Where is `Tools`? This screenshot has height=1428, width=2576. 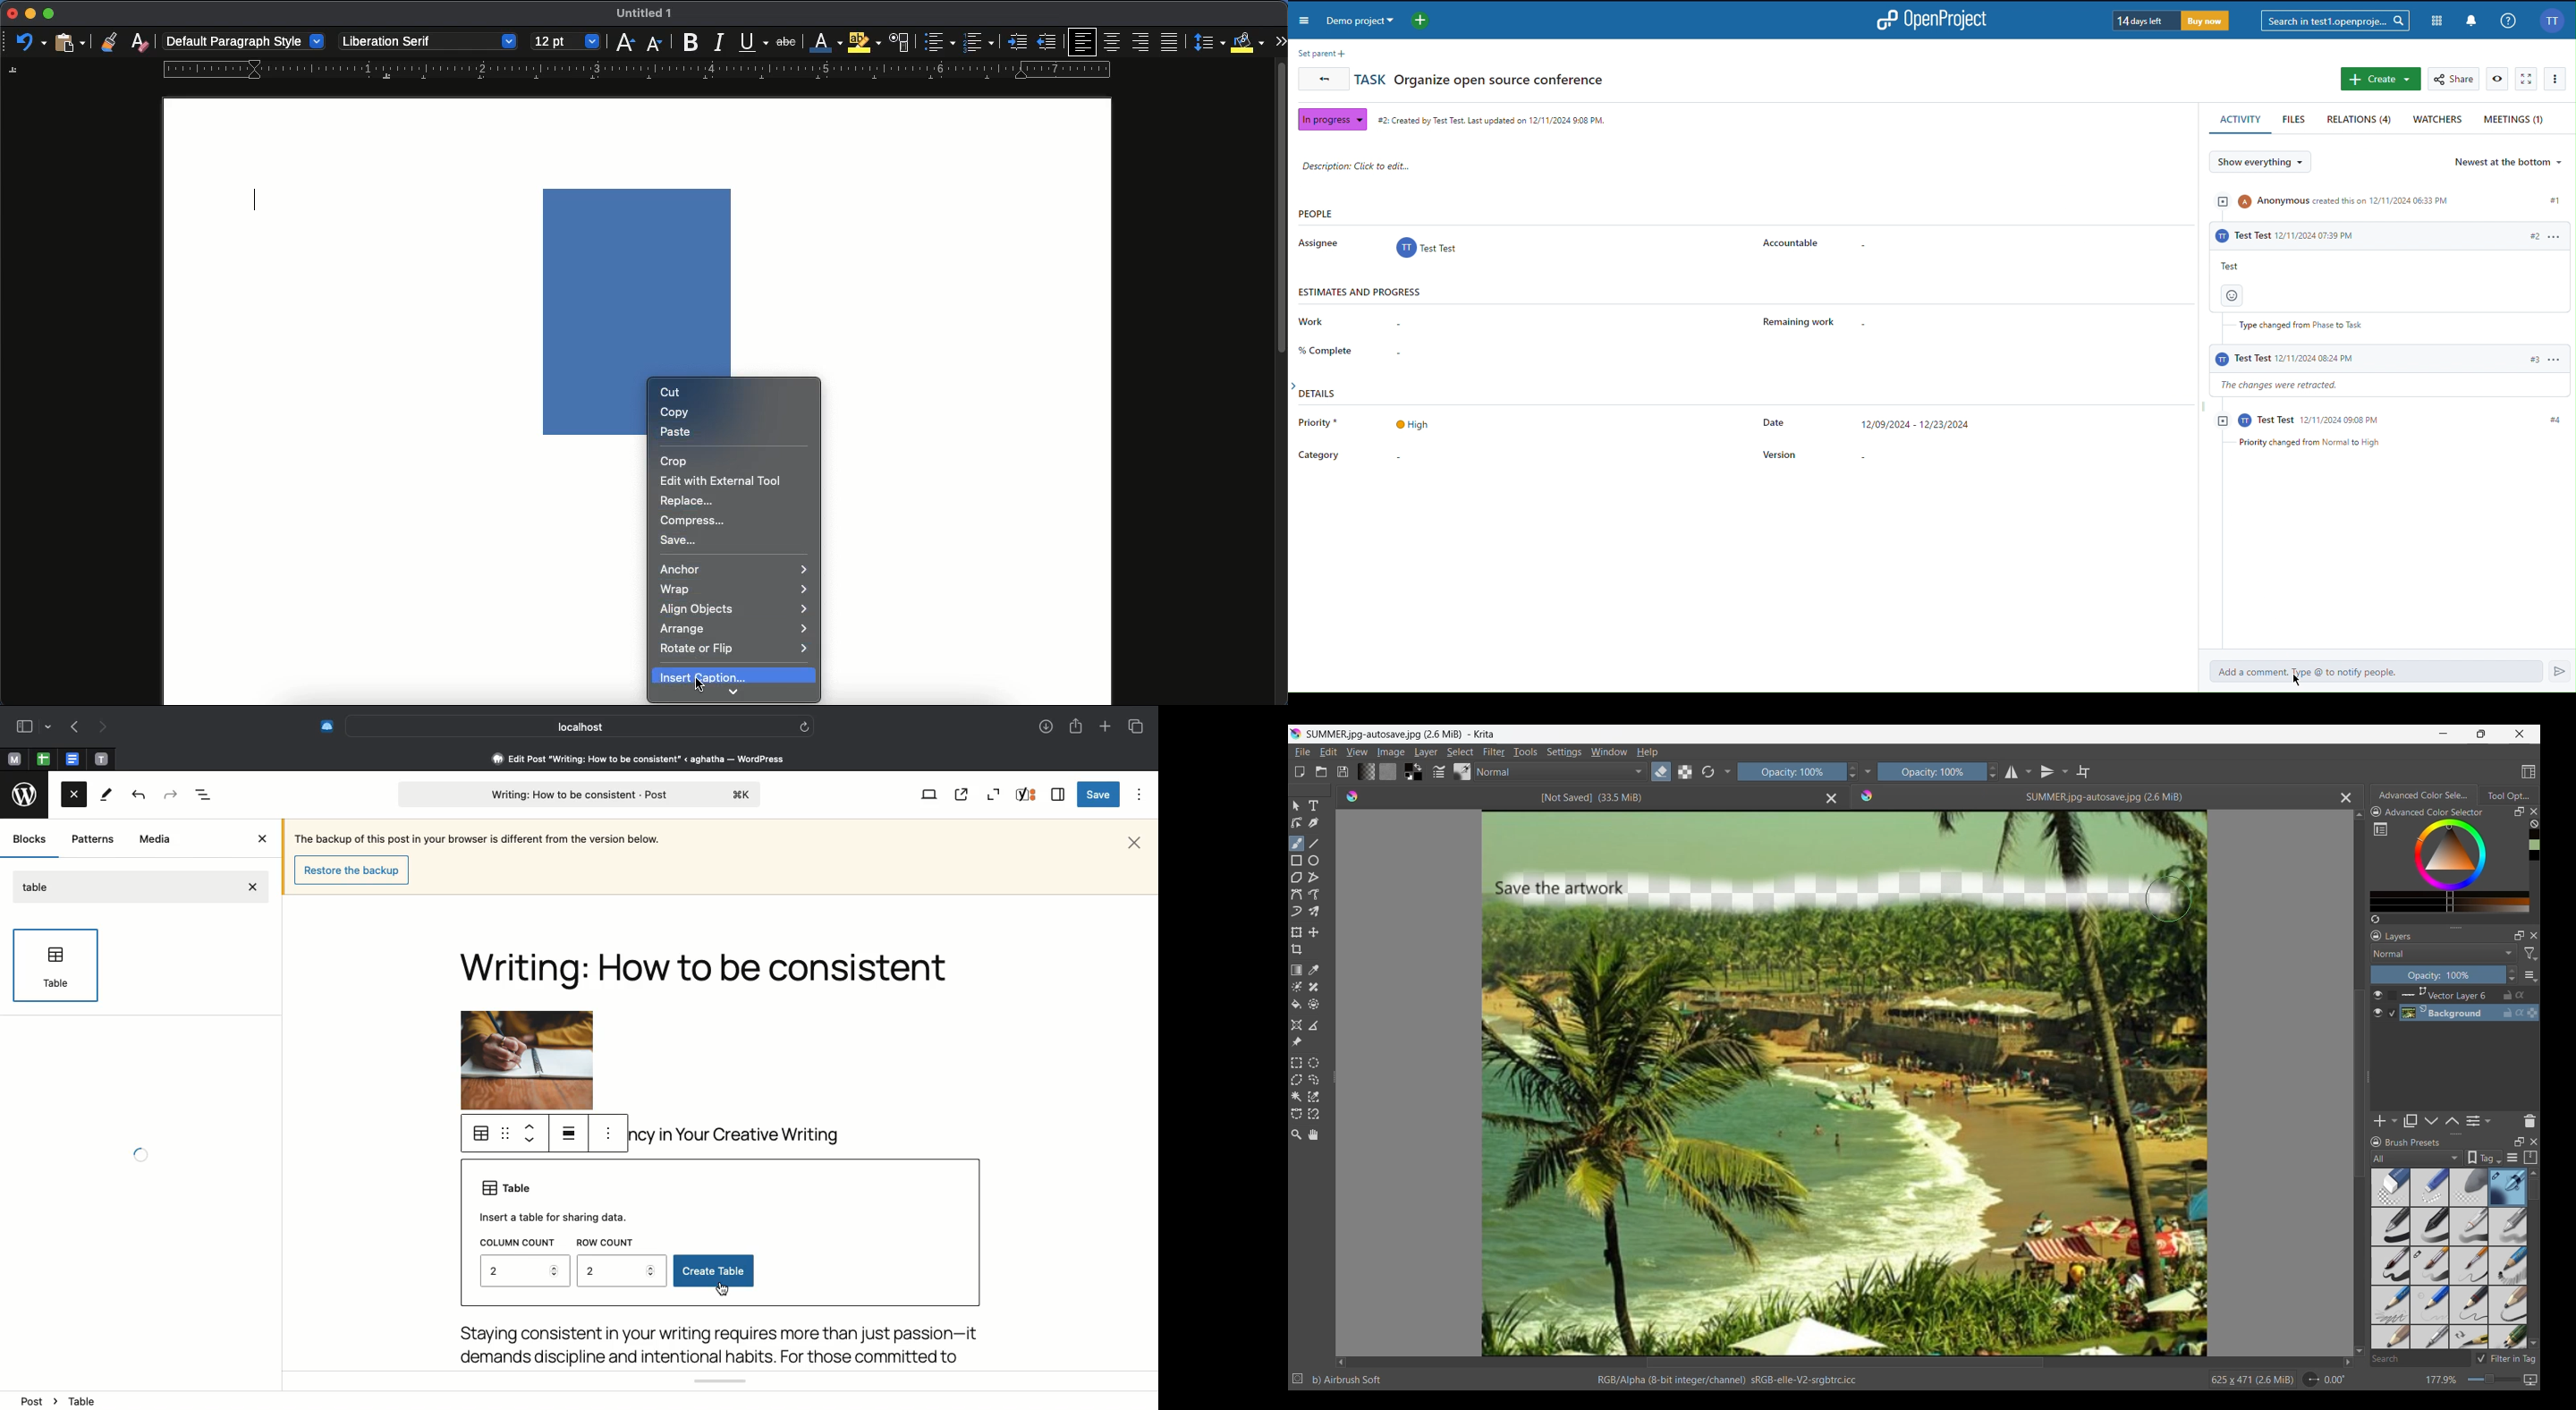 Tools is located at coordinates (1526, 752).